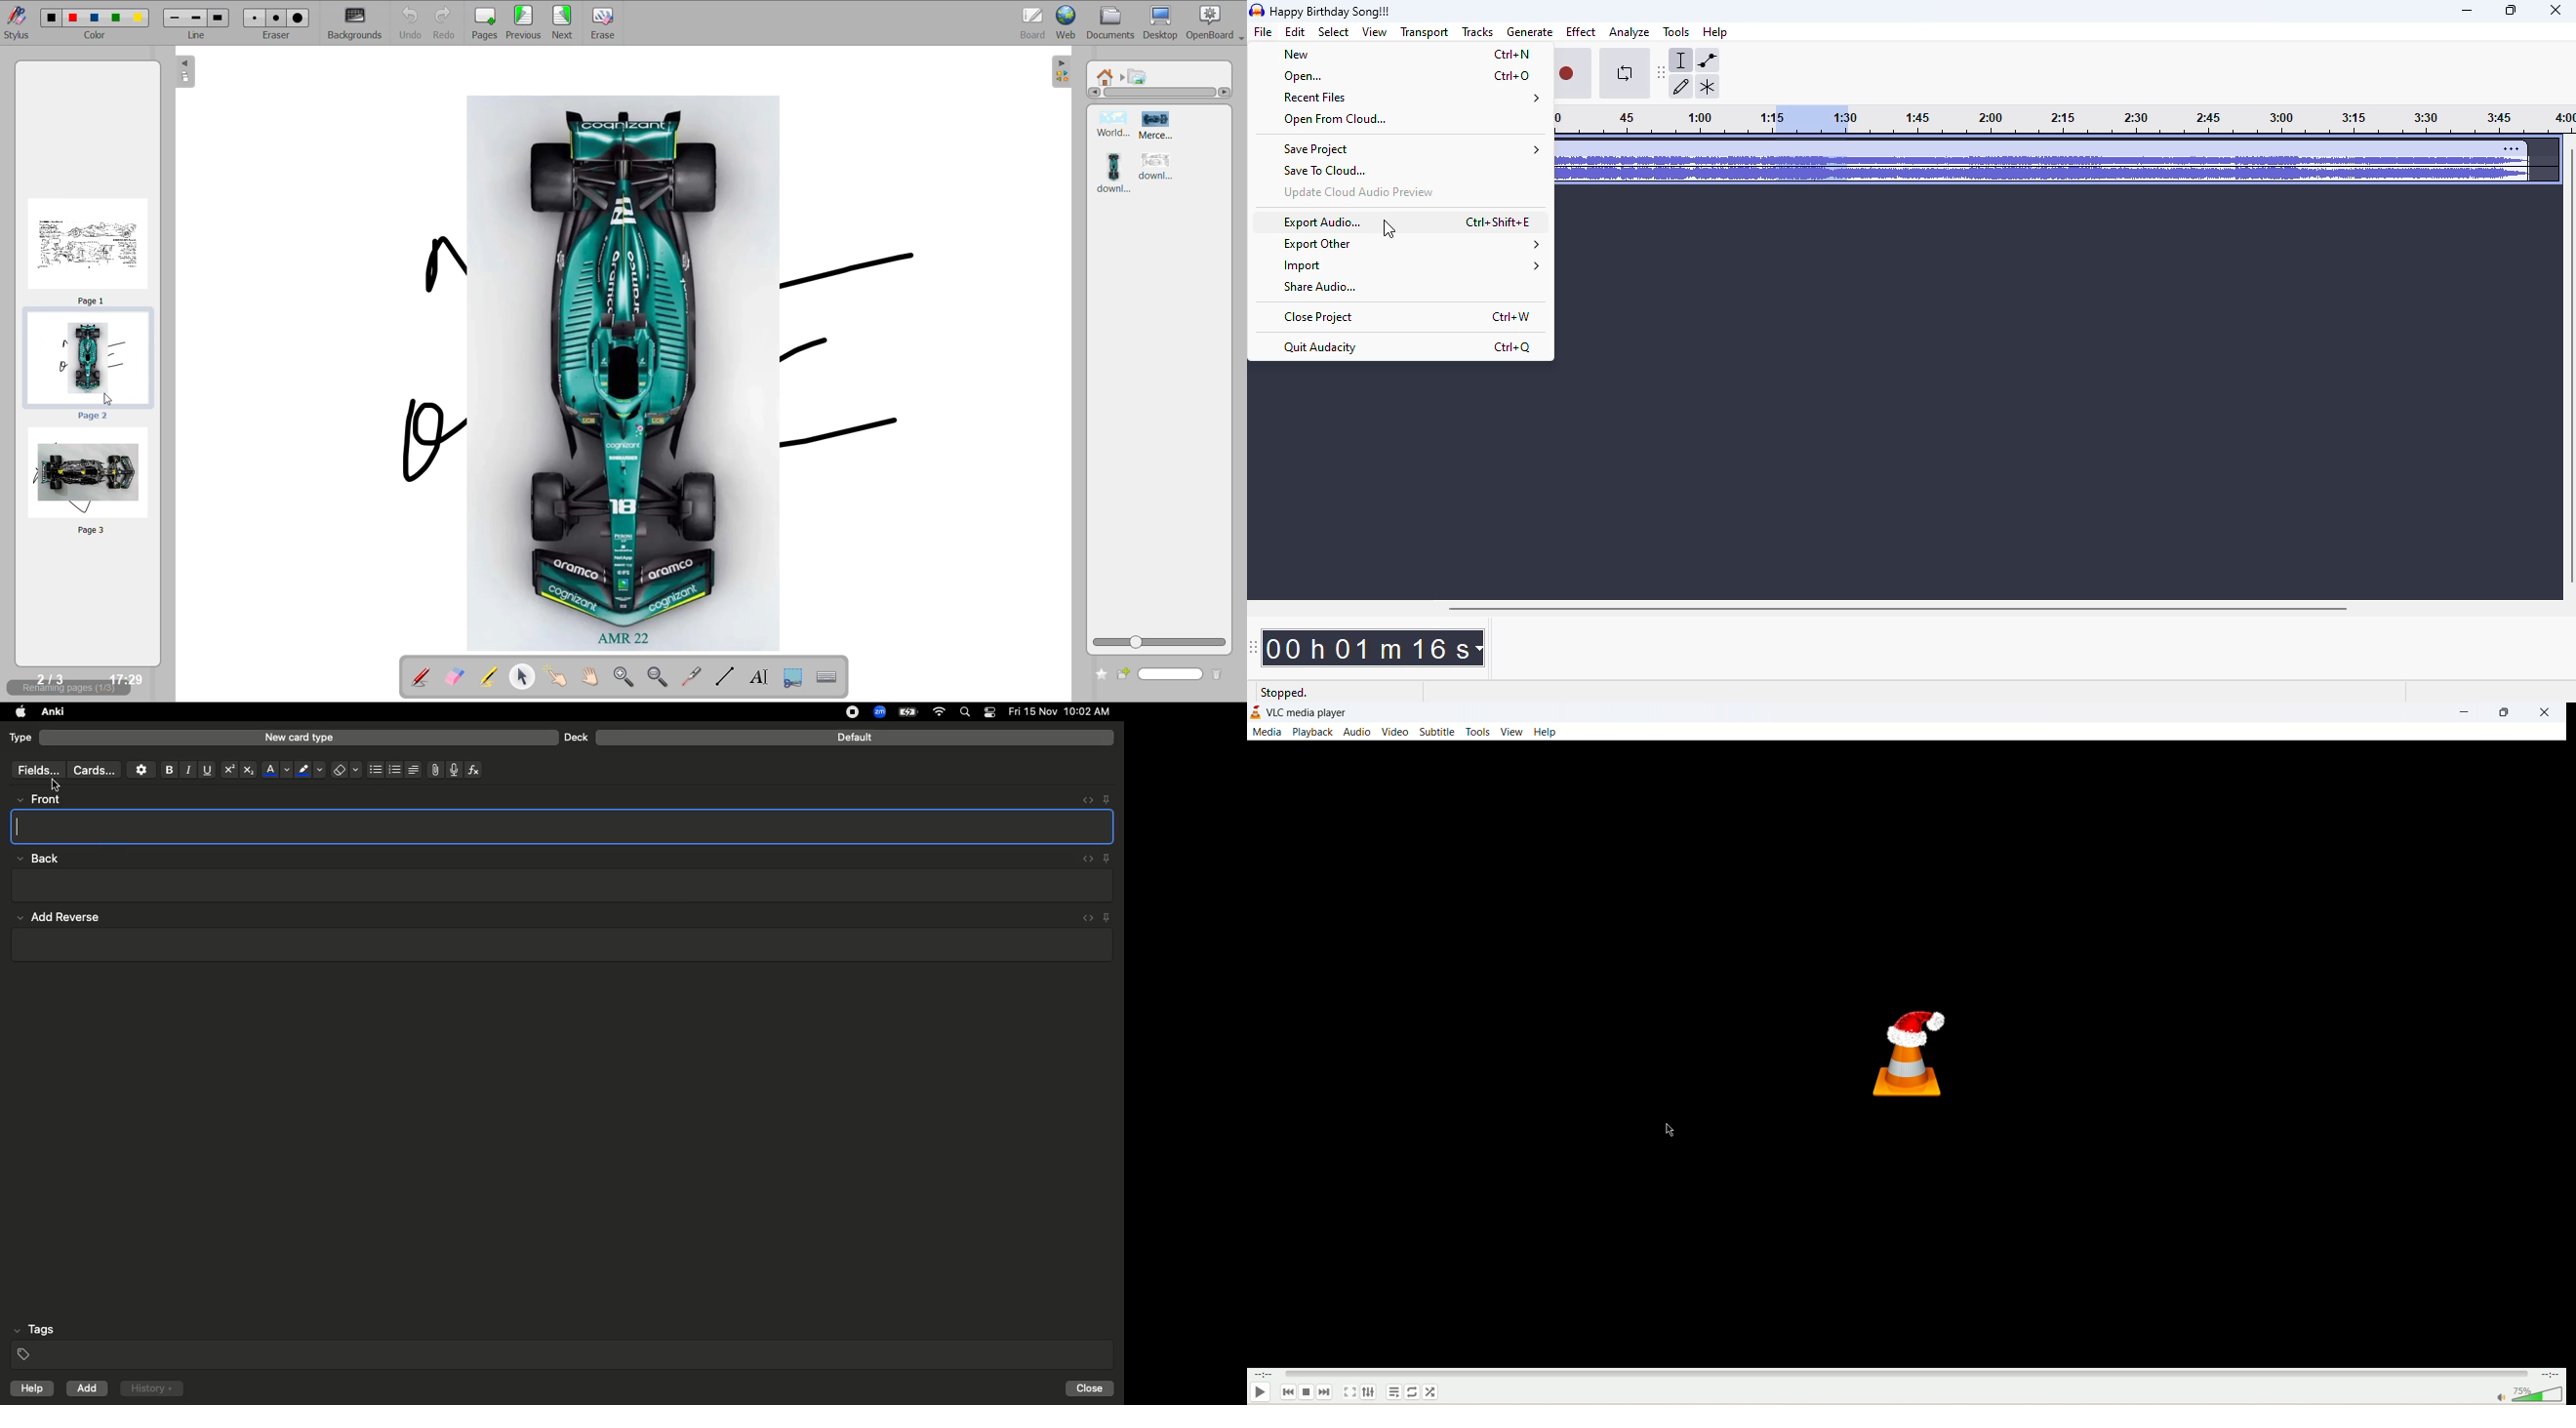 This screenshot has height=1428, width=2576. I want to click on Low, so click(36, 859).